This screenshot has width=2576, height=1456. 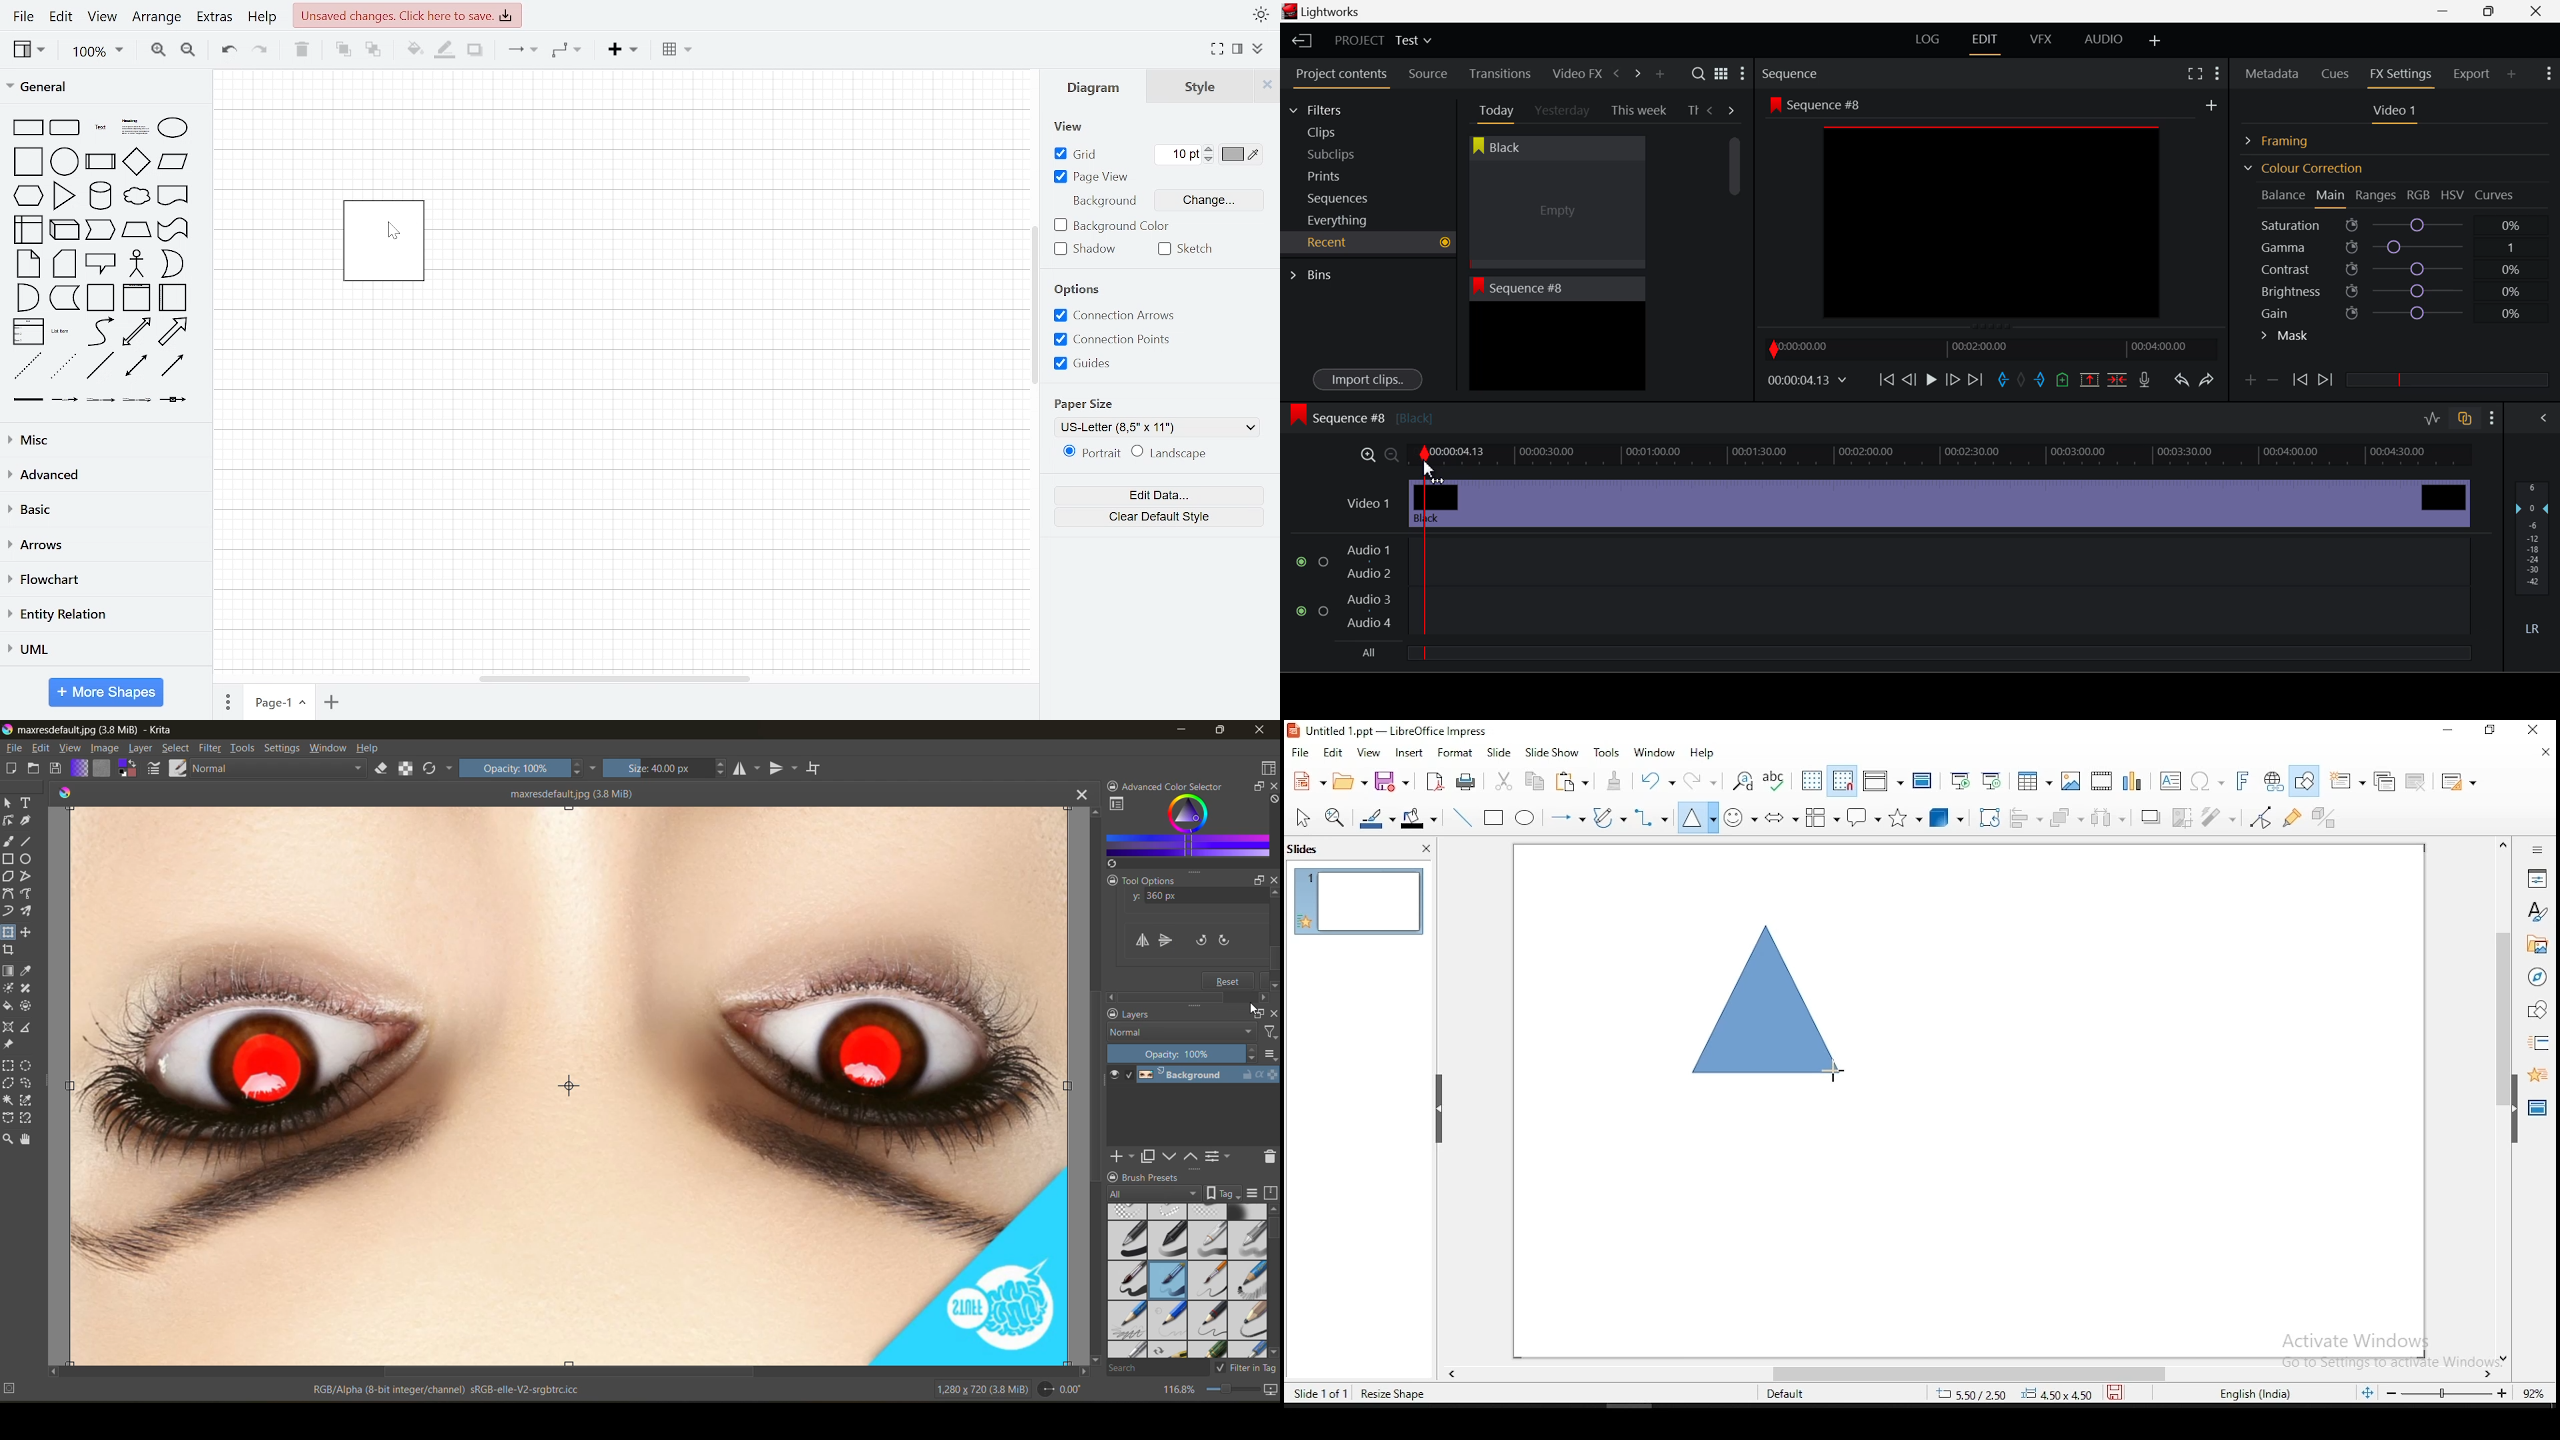 I want to click on connector with label, so click(x=64, y=400).